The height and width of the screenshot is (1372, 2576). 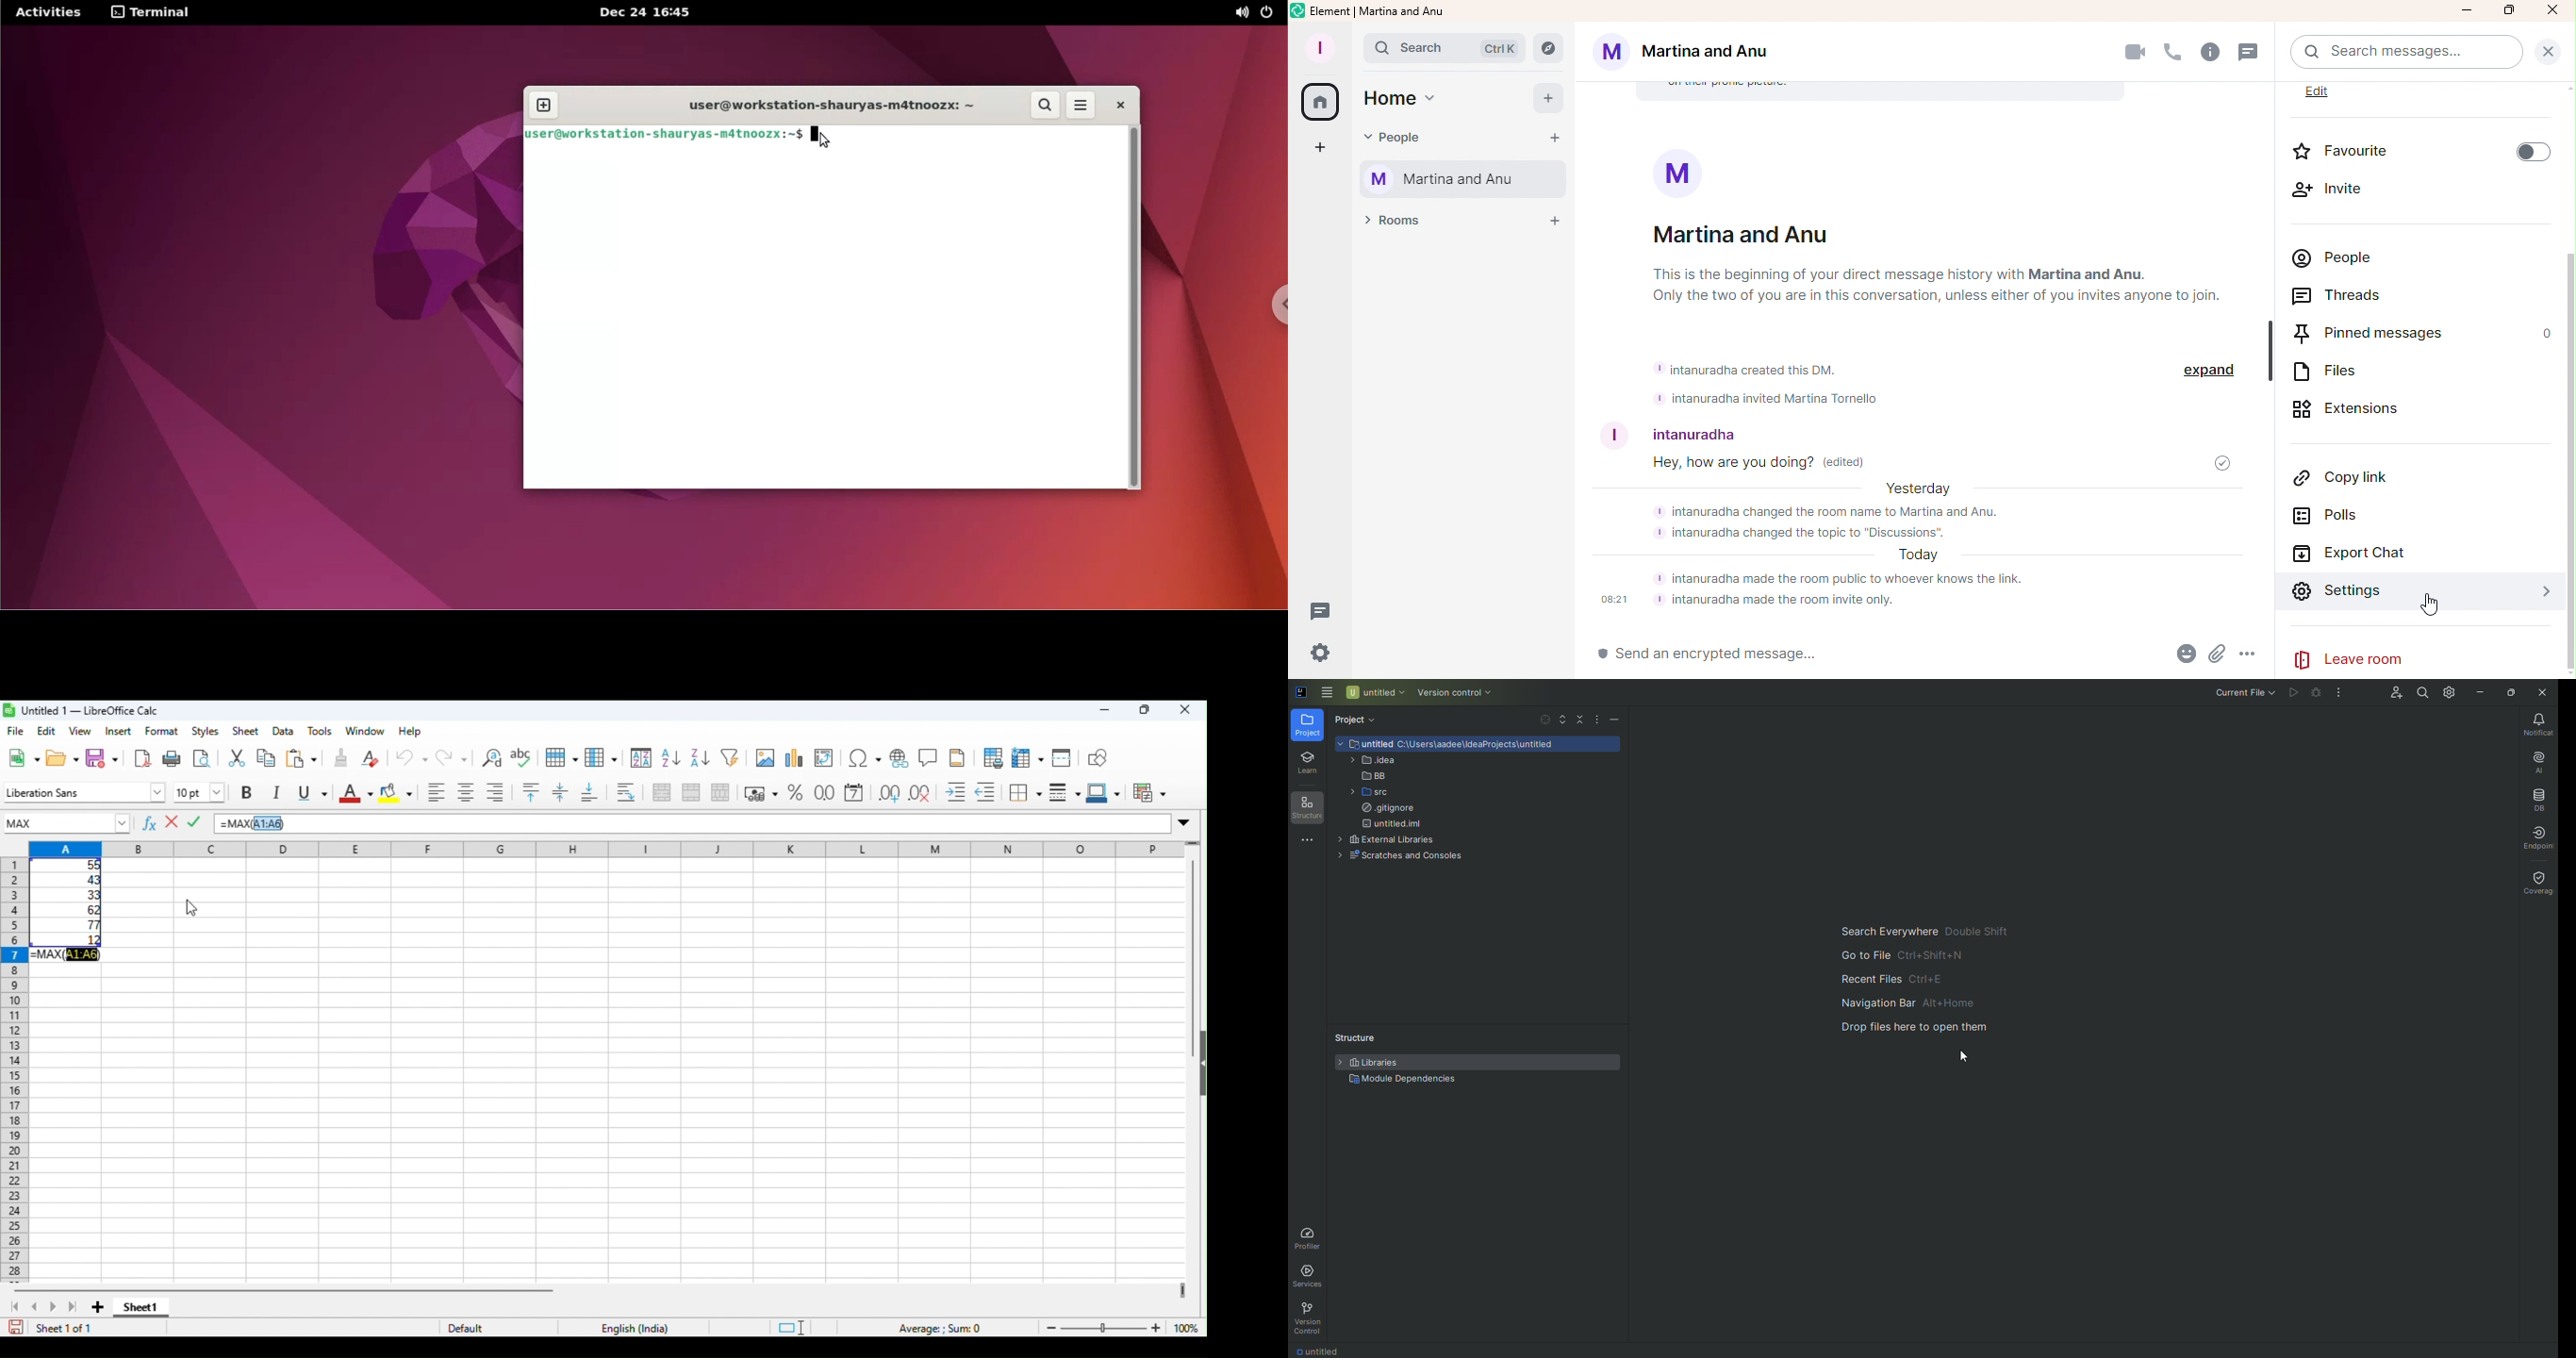 I want to click on Files, so click(x=2337, y=372).